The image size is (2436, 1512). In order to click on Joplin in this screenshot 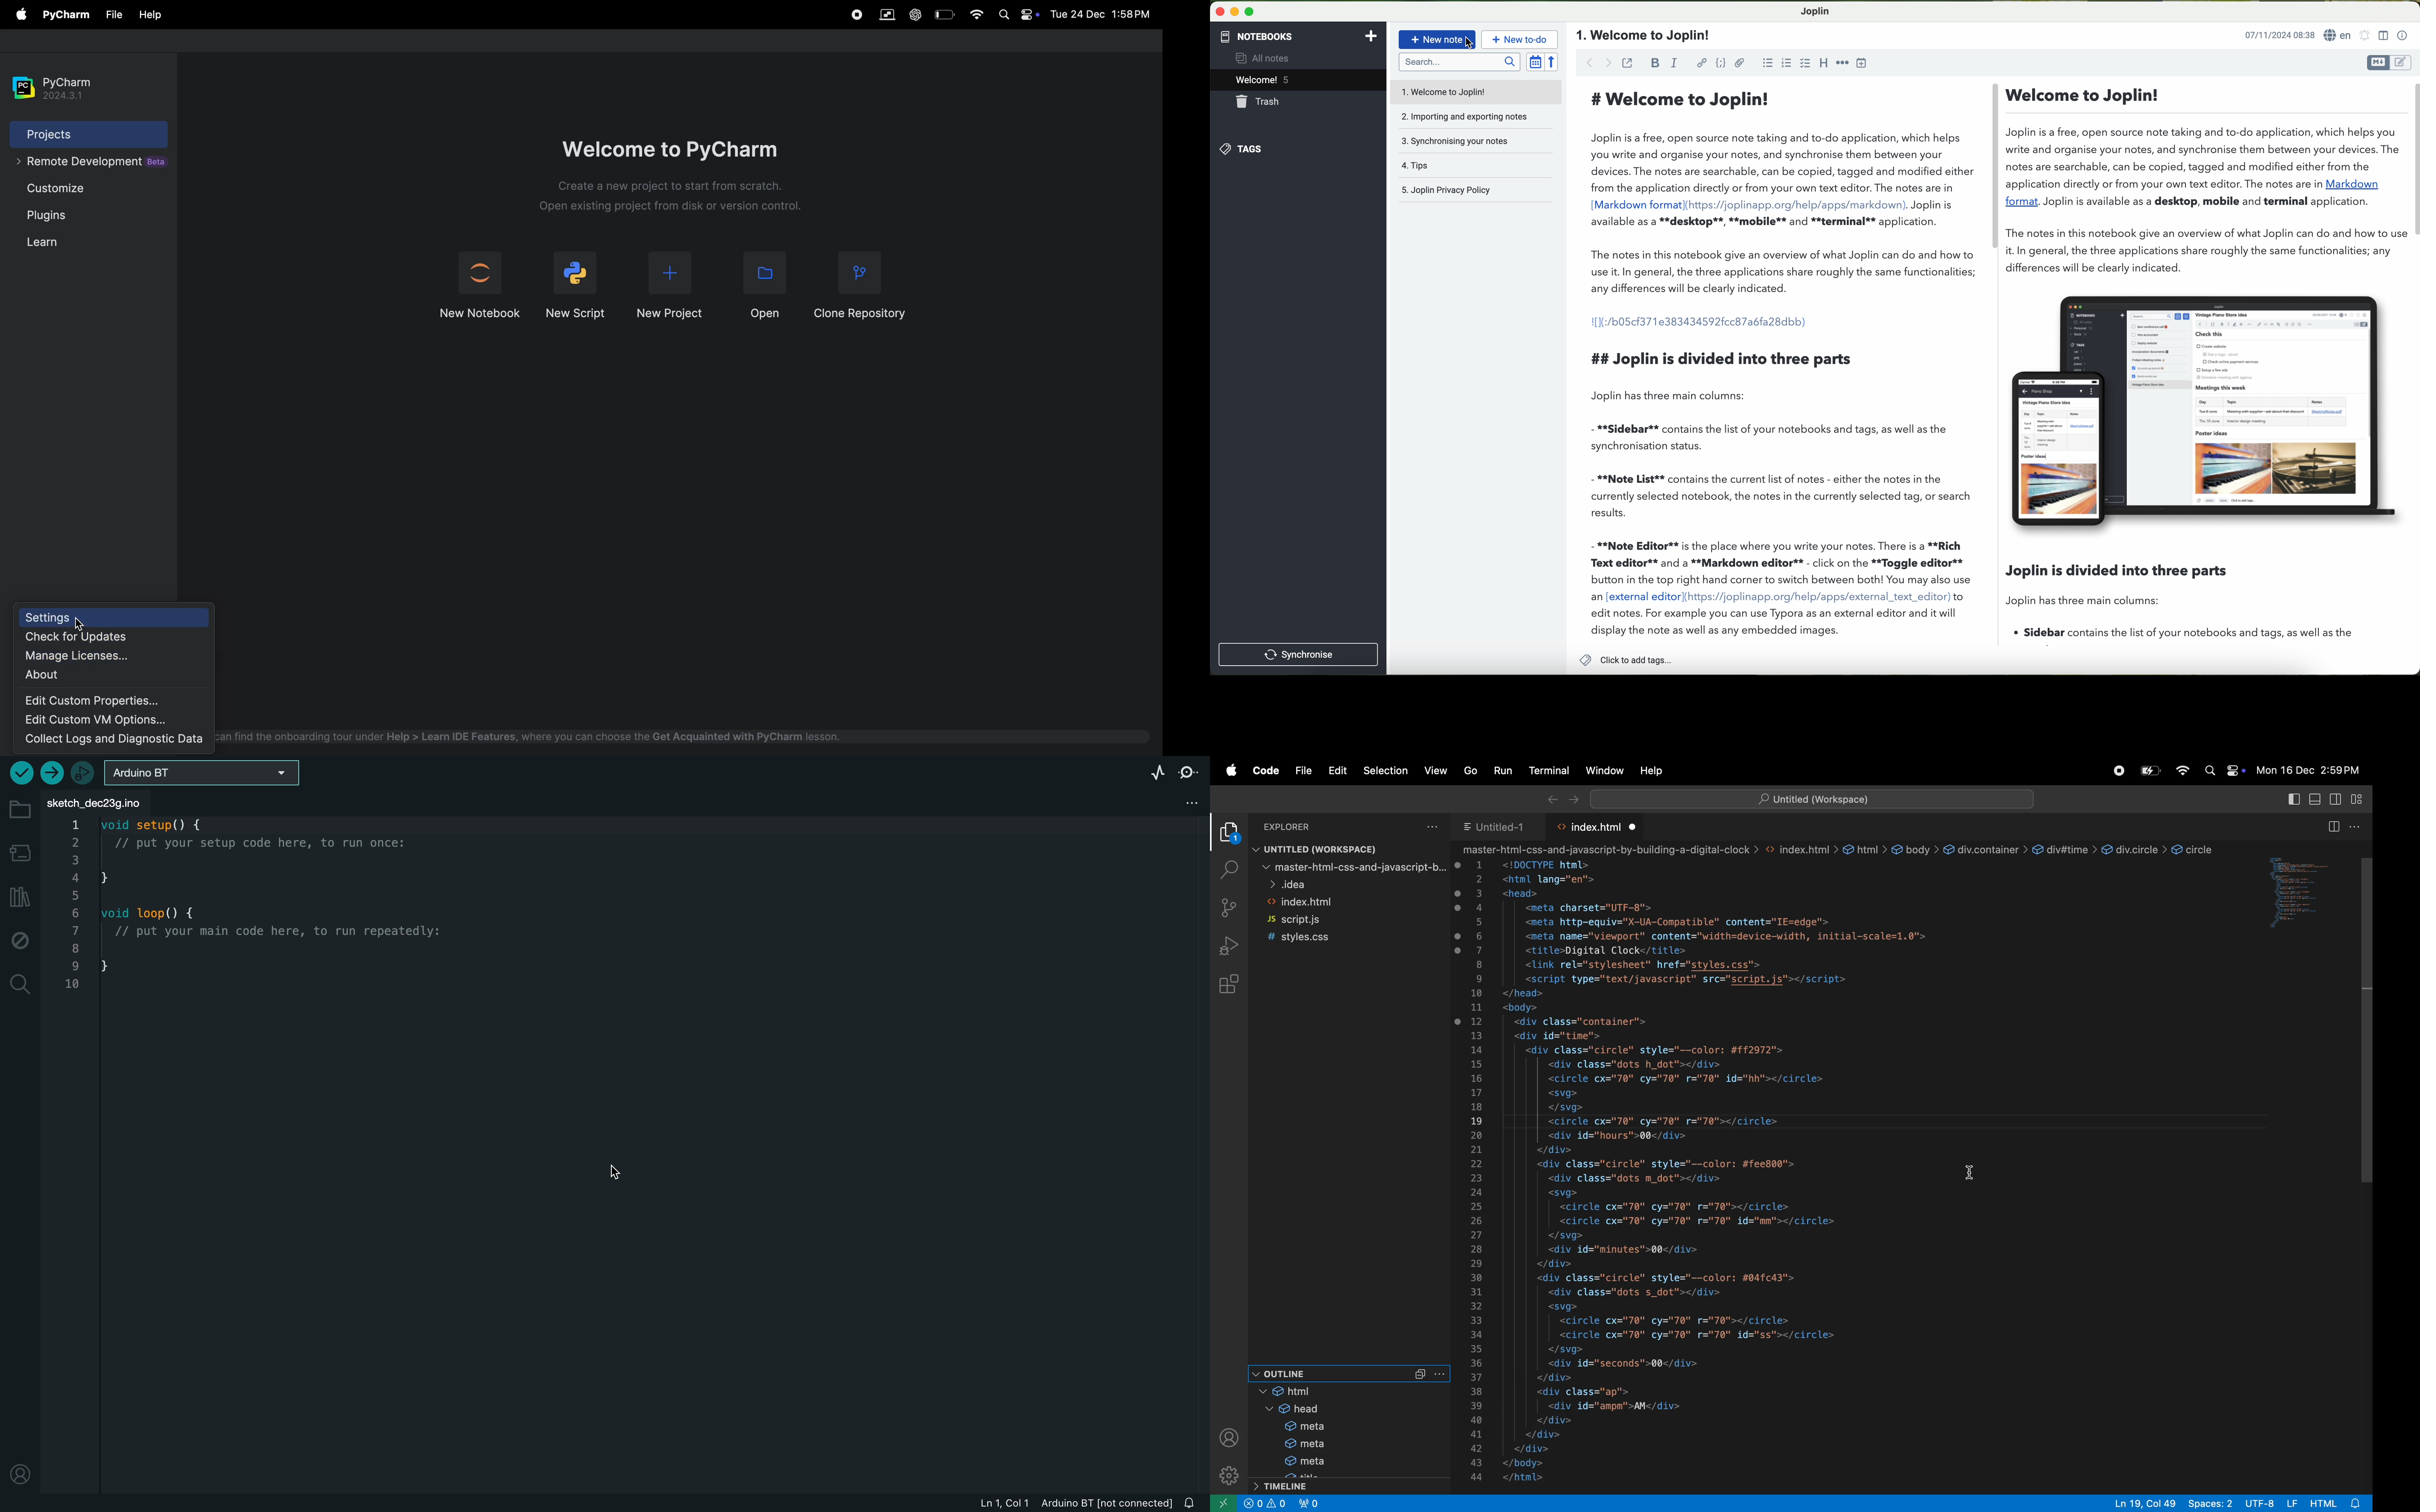, I will do `click(1814, 12)`.